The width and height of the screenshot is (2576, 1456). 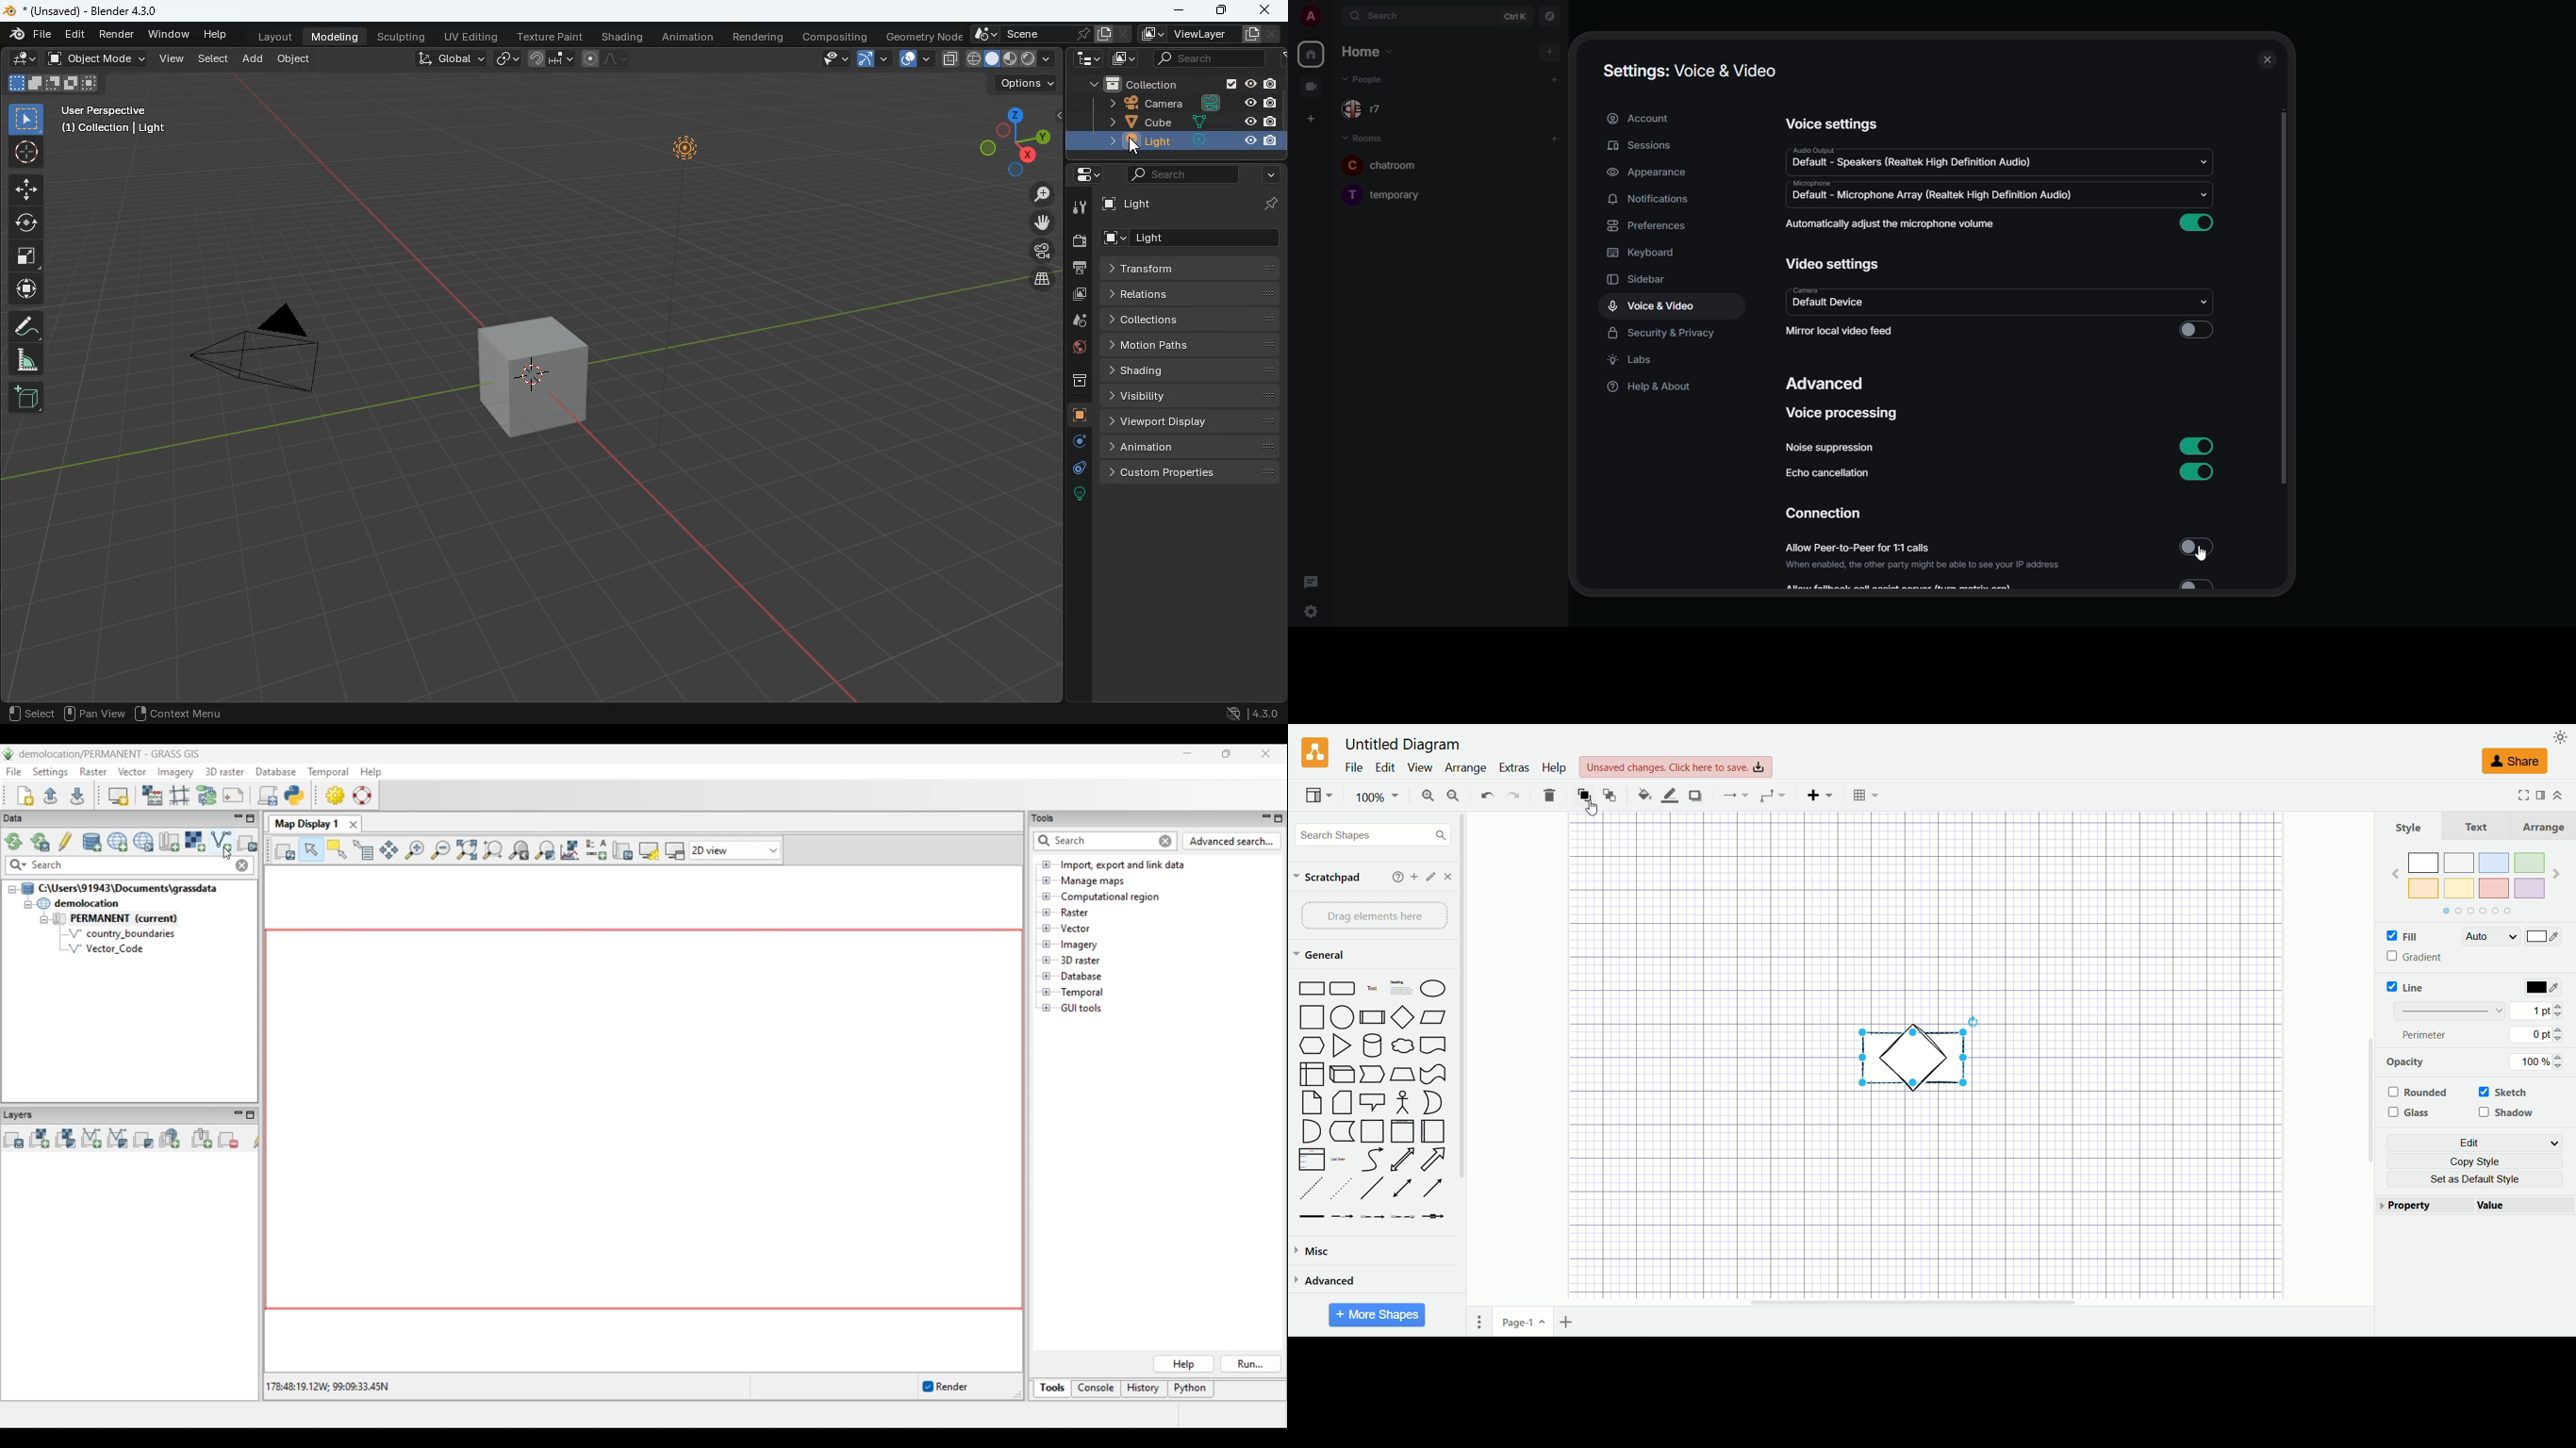 What do you see at coordinates (1650, 305) in the screenshot?
I see `voice & video` at bounding box center [1650, 305].